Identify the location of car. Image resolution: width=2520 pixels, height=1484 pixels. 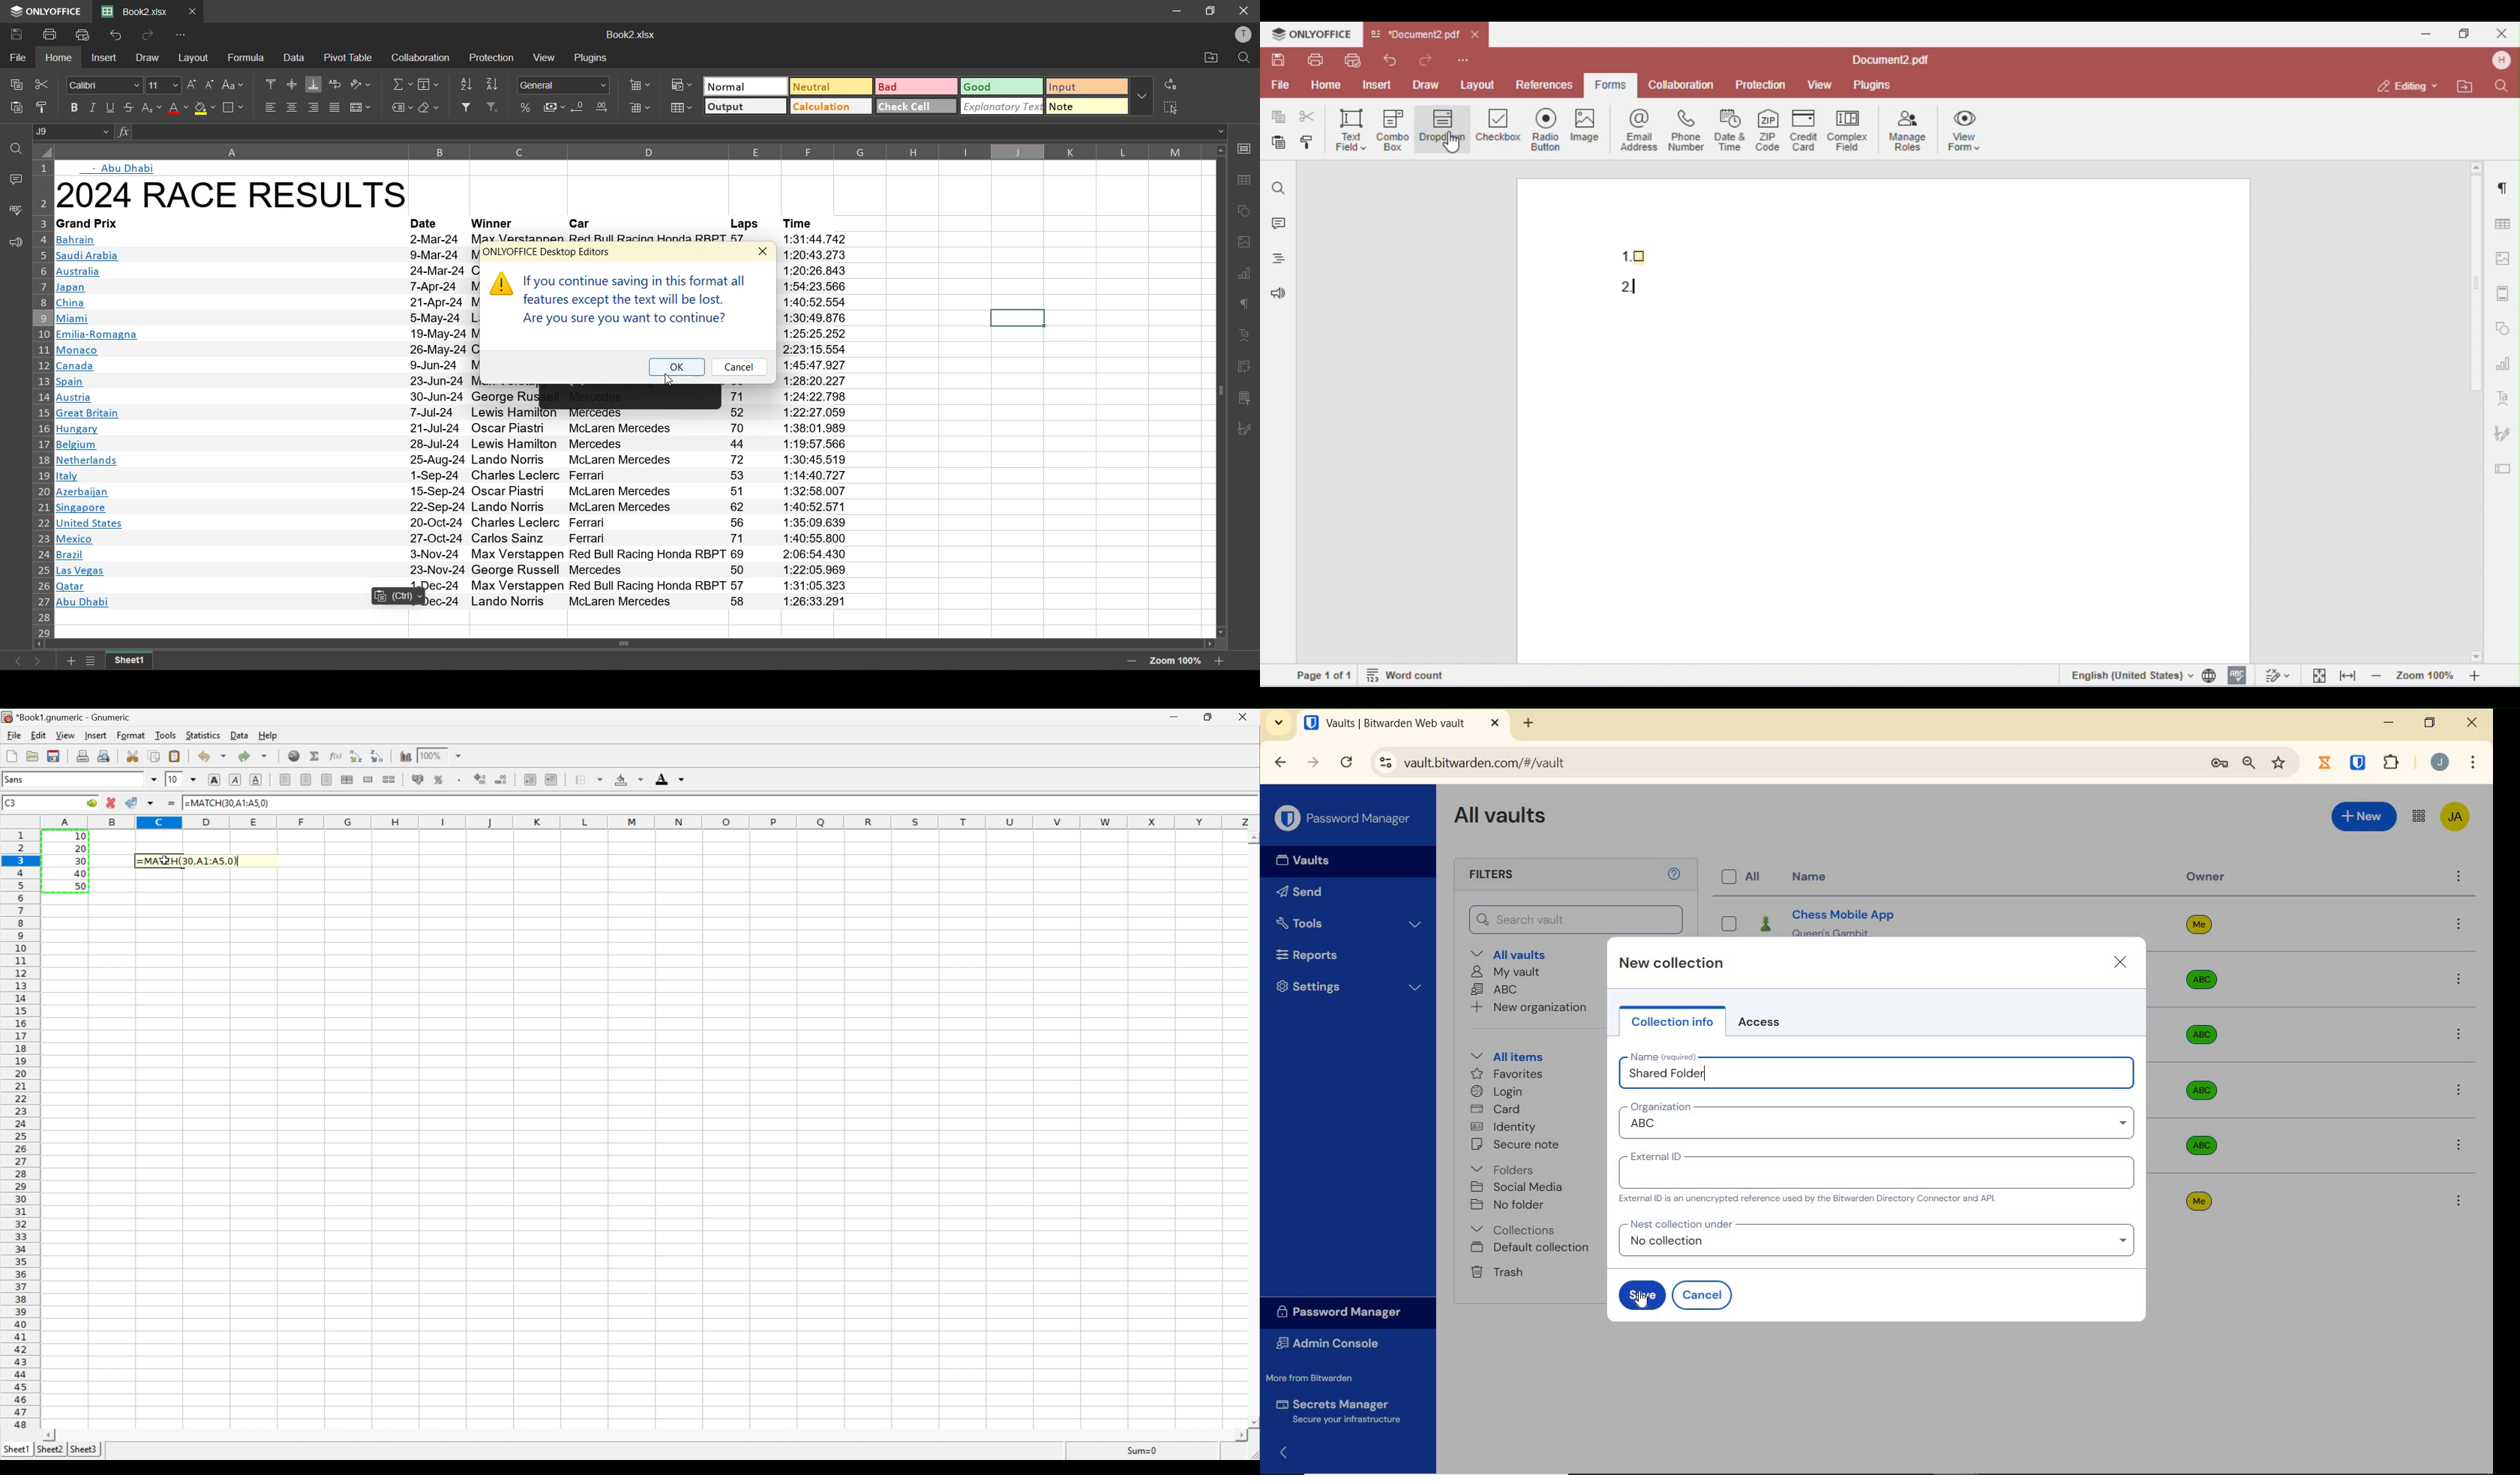
(586, 223).